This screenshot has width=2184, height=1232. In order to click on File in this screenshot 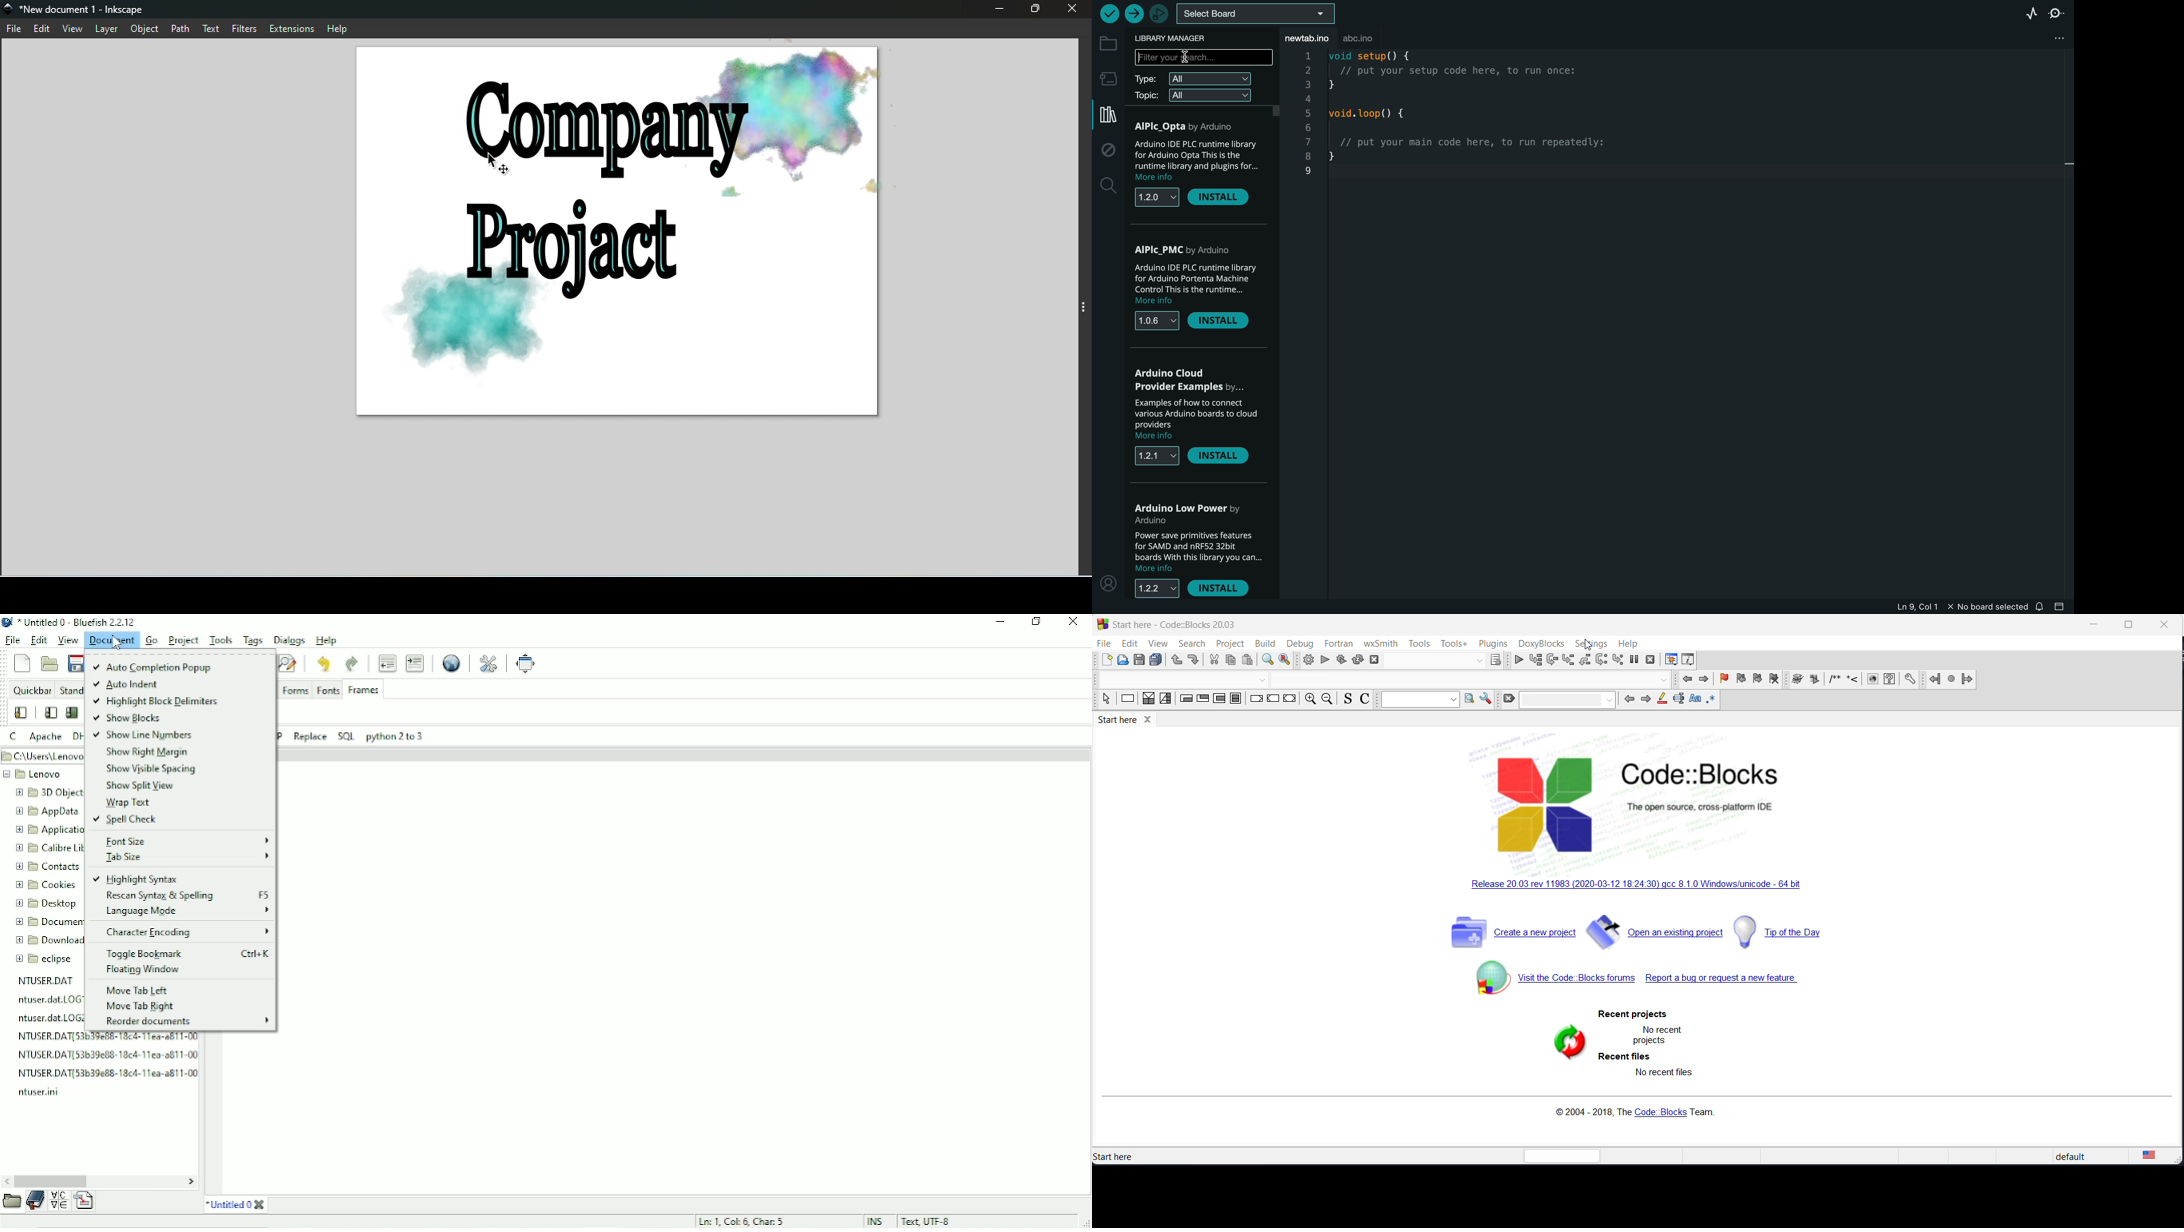, I will do `click(14, 640)`.